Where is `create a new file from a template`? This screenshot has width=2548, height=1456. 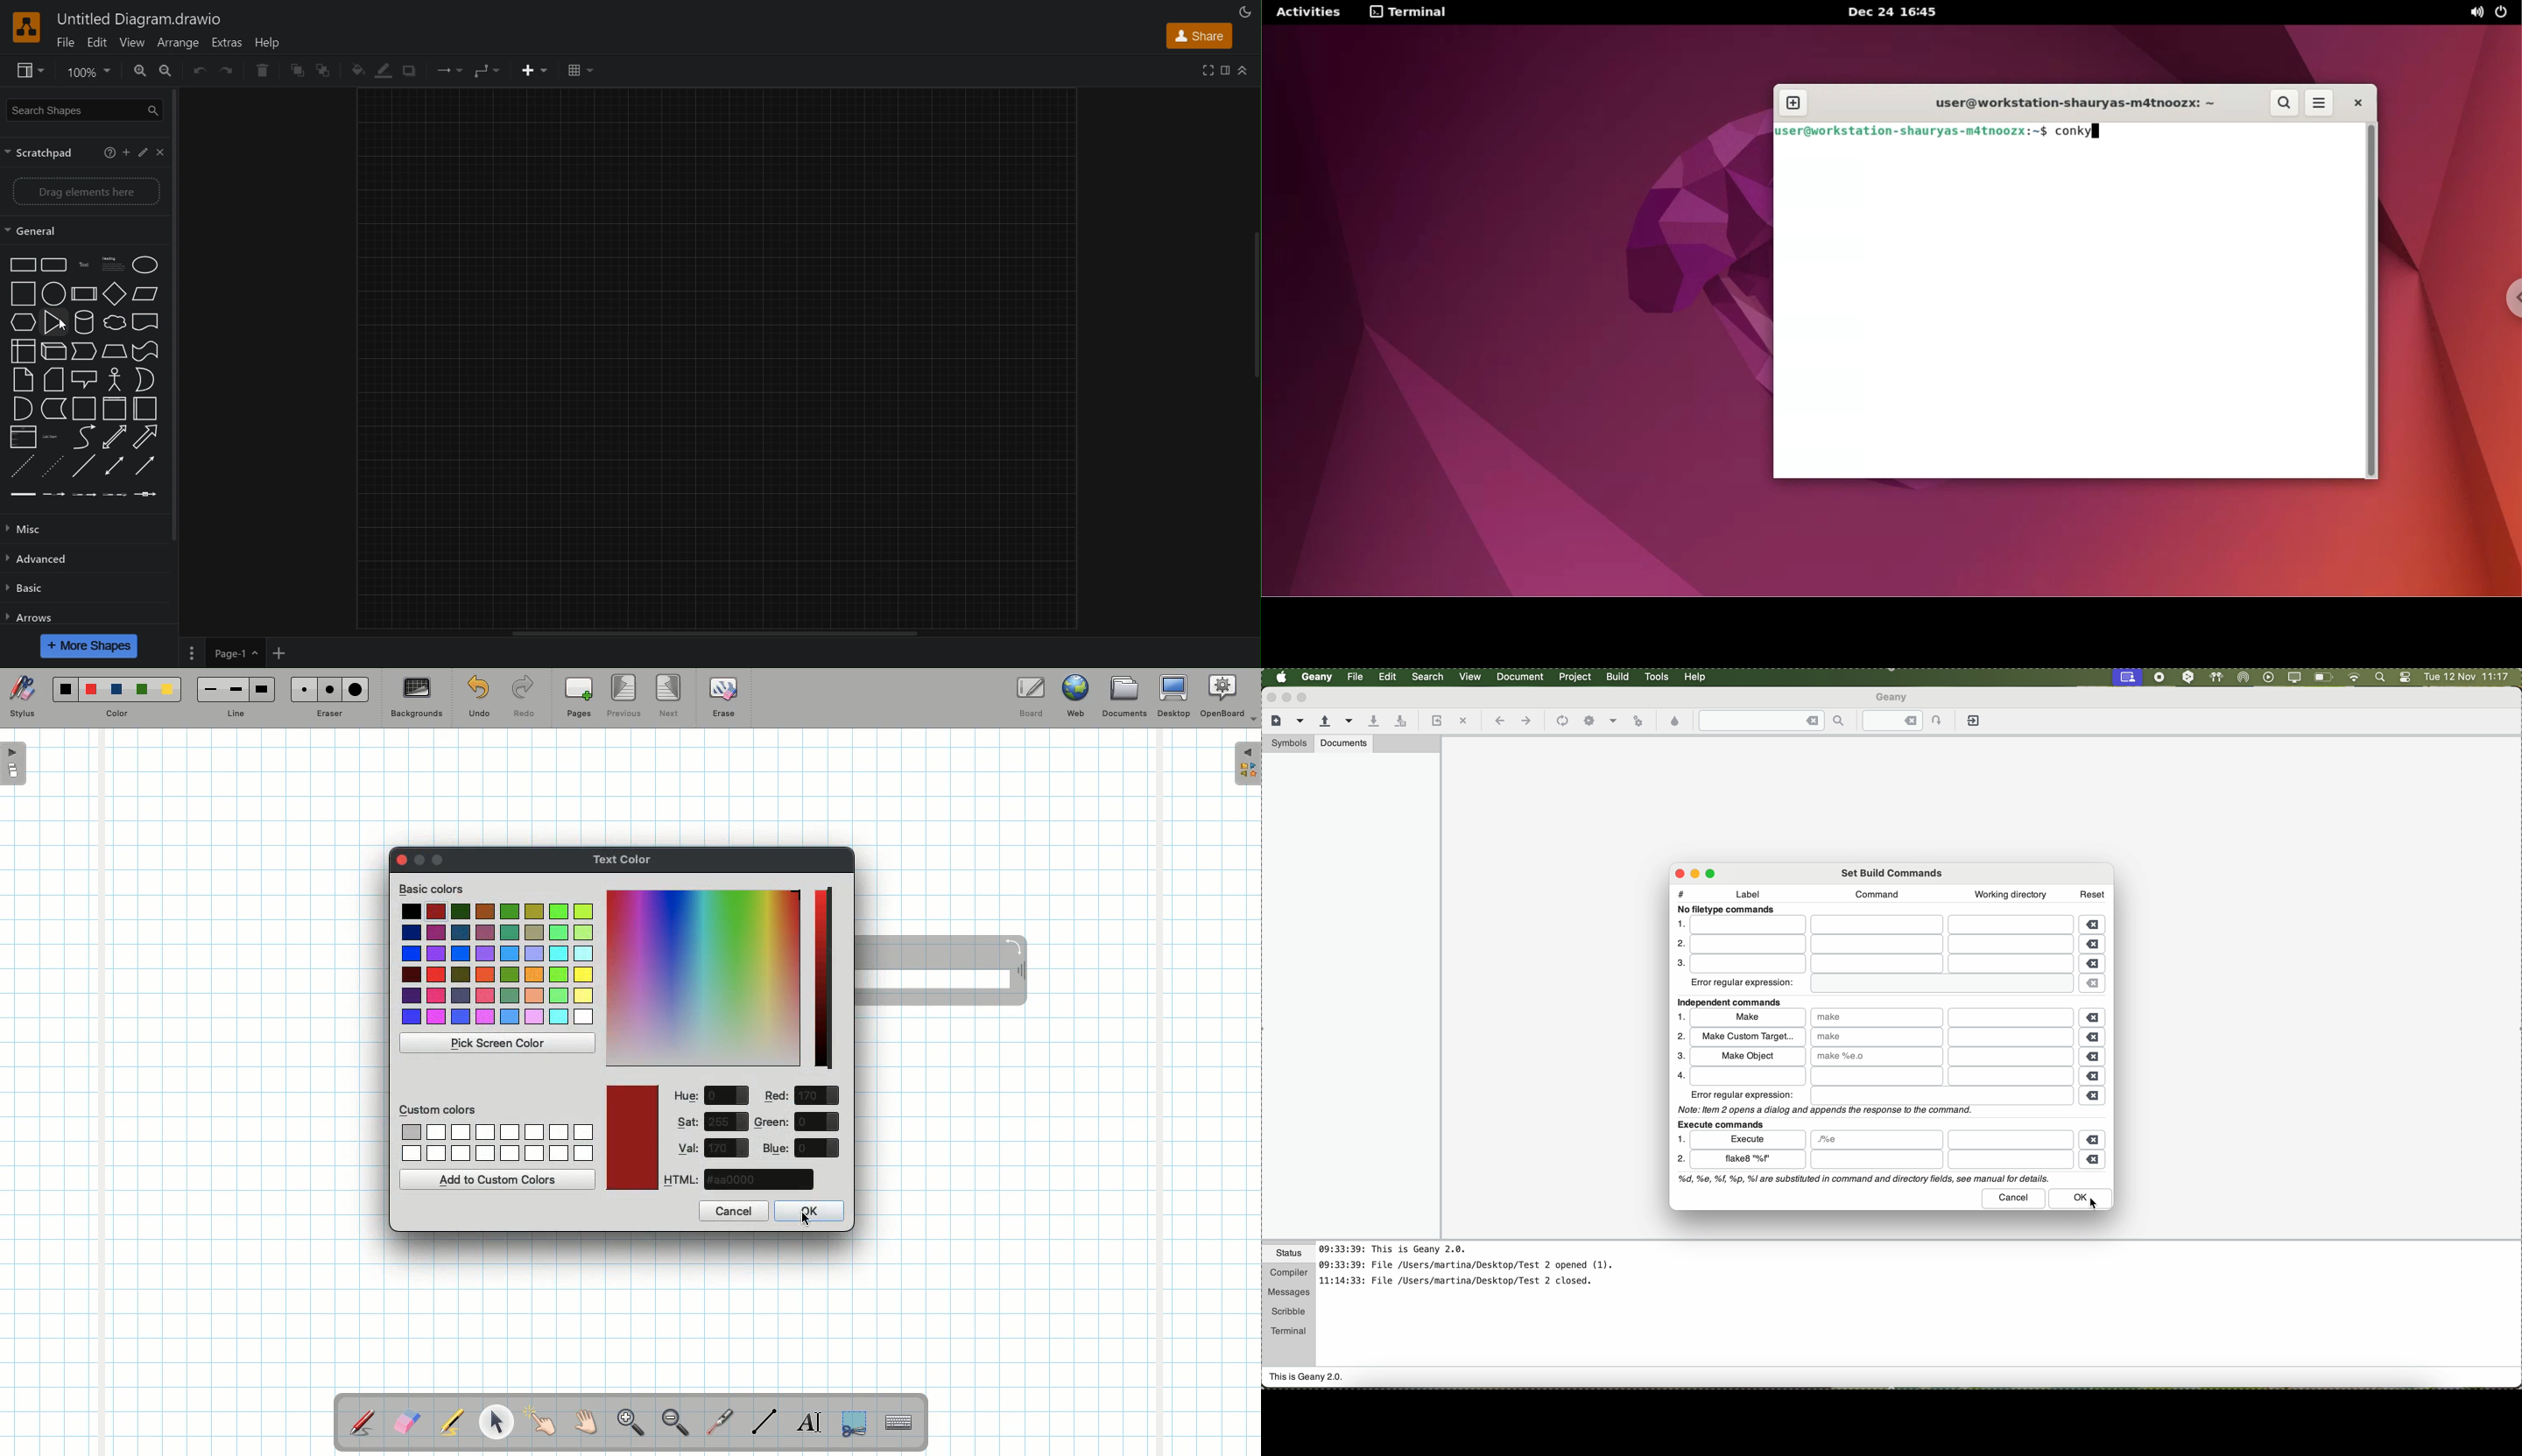 create a new file from a template is located at coordinates (1302, 722).